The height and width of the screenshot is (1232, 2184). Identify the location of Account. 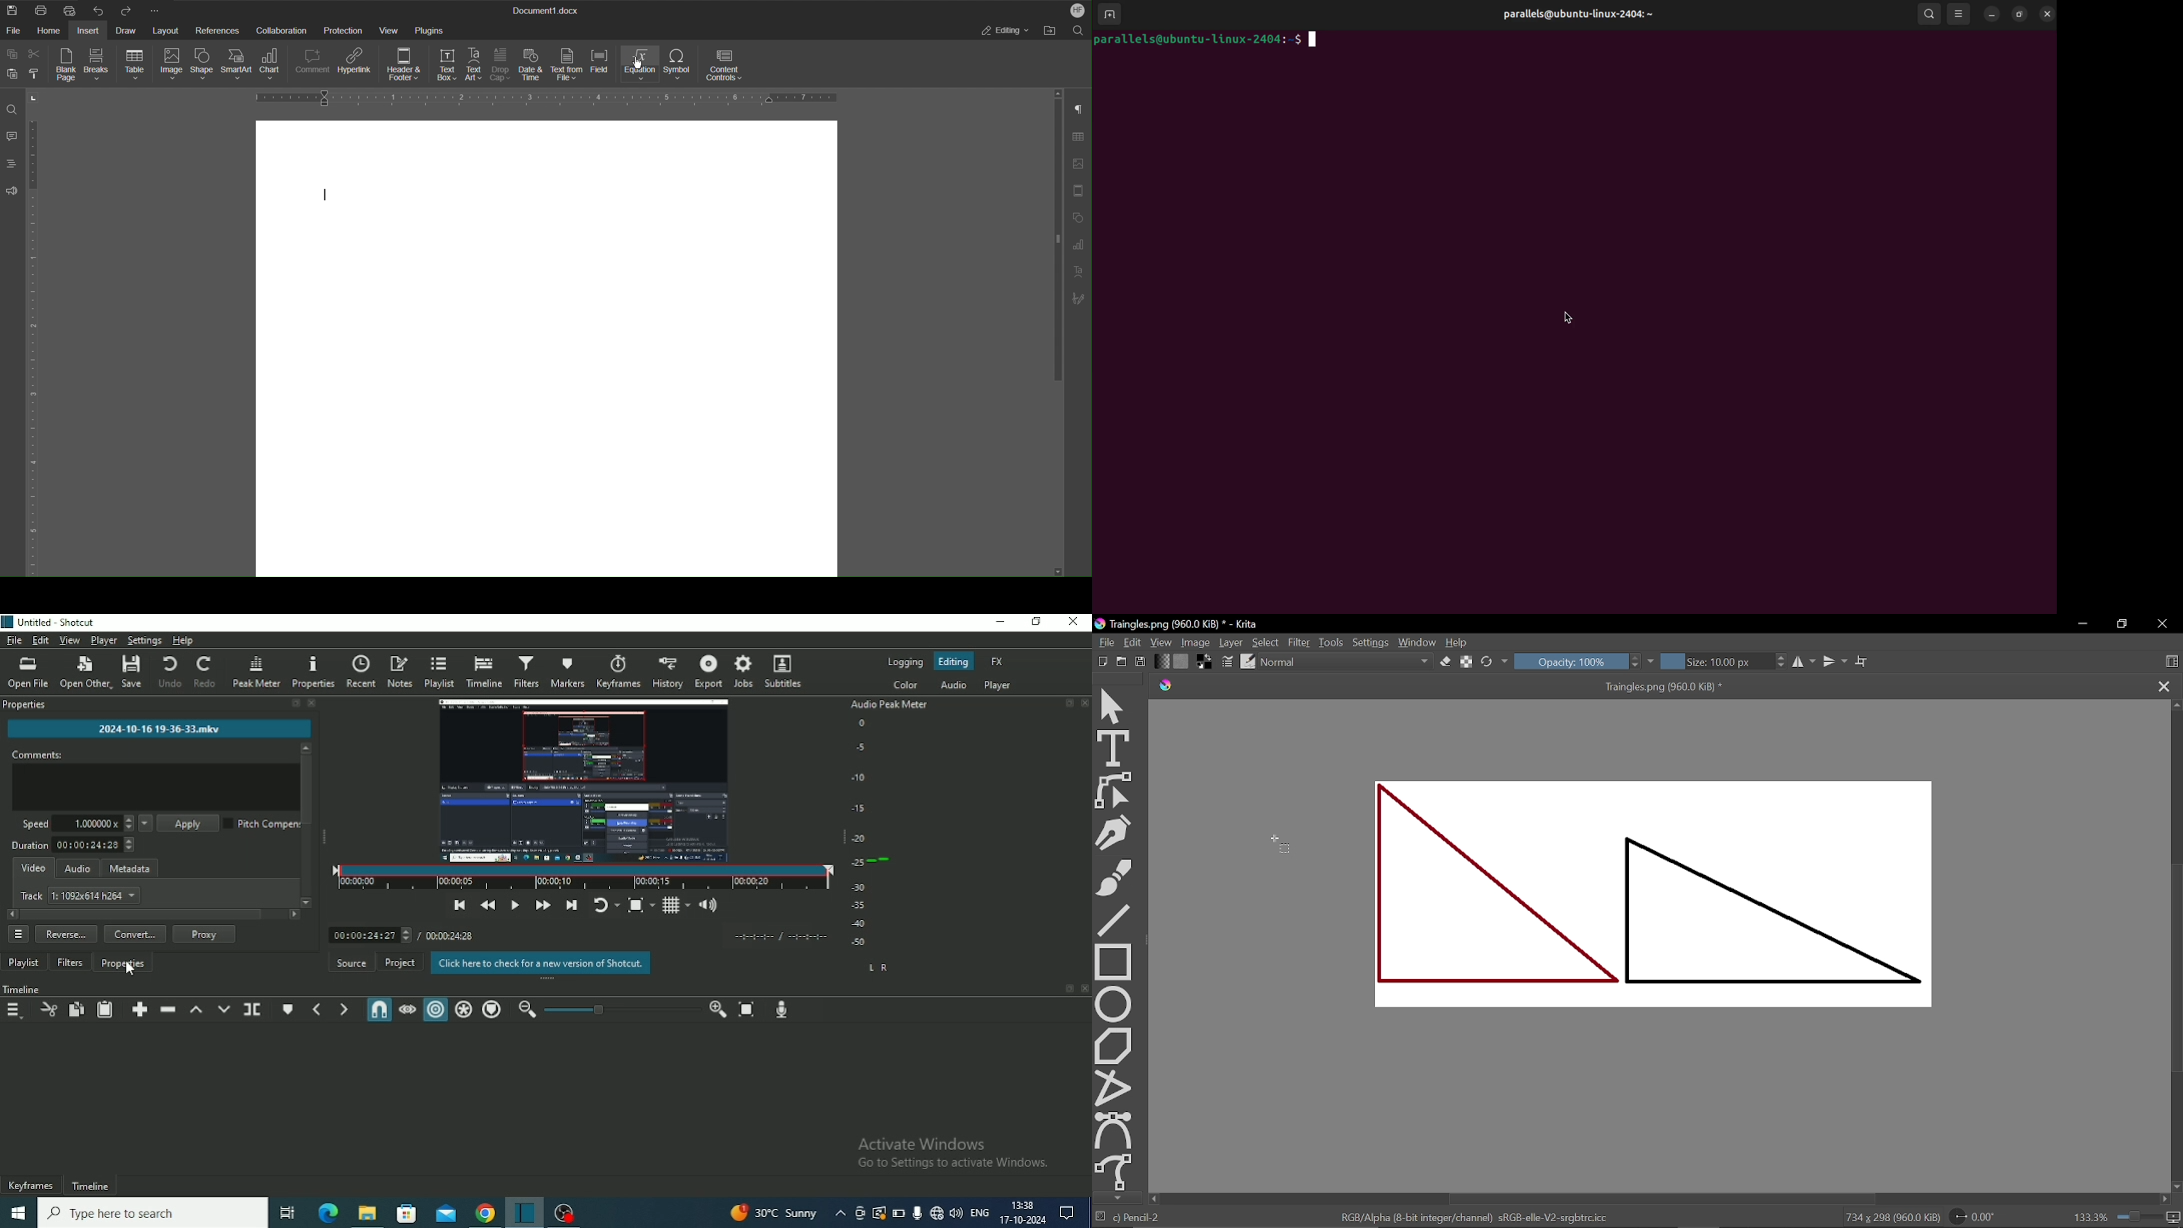
(1076, 10).